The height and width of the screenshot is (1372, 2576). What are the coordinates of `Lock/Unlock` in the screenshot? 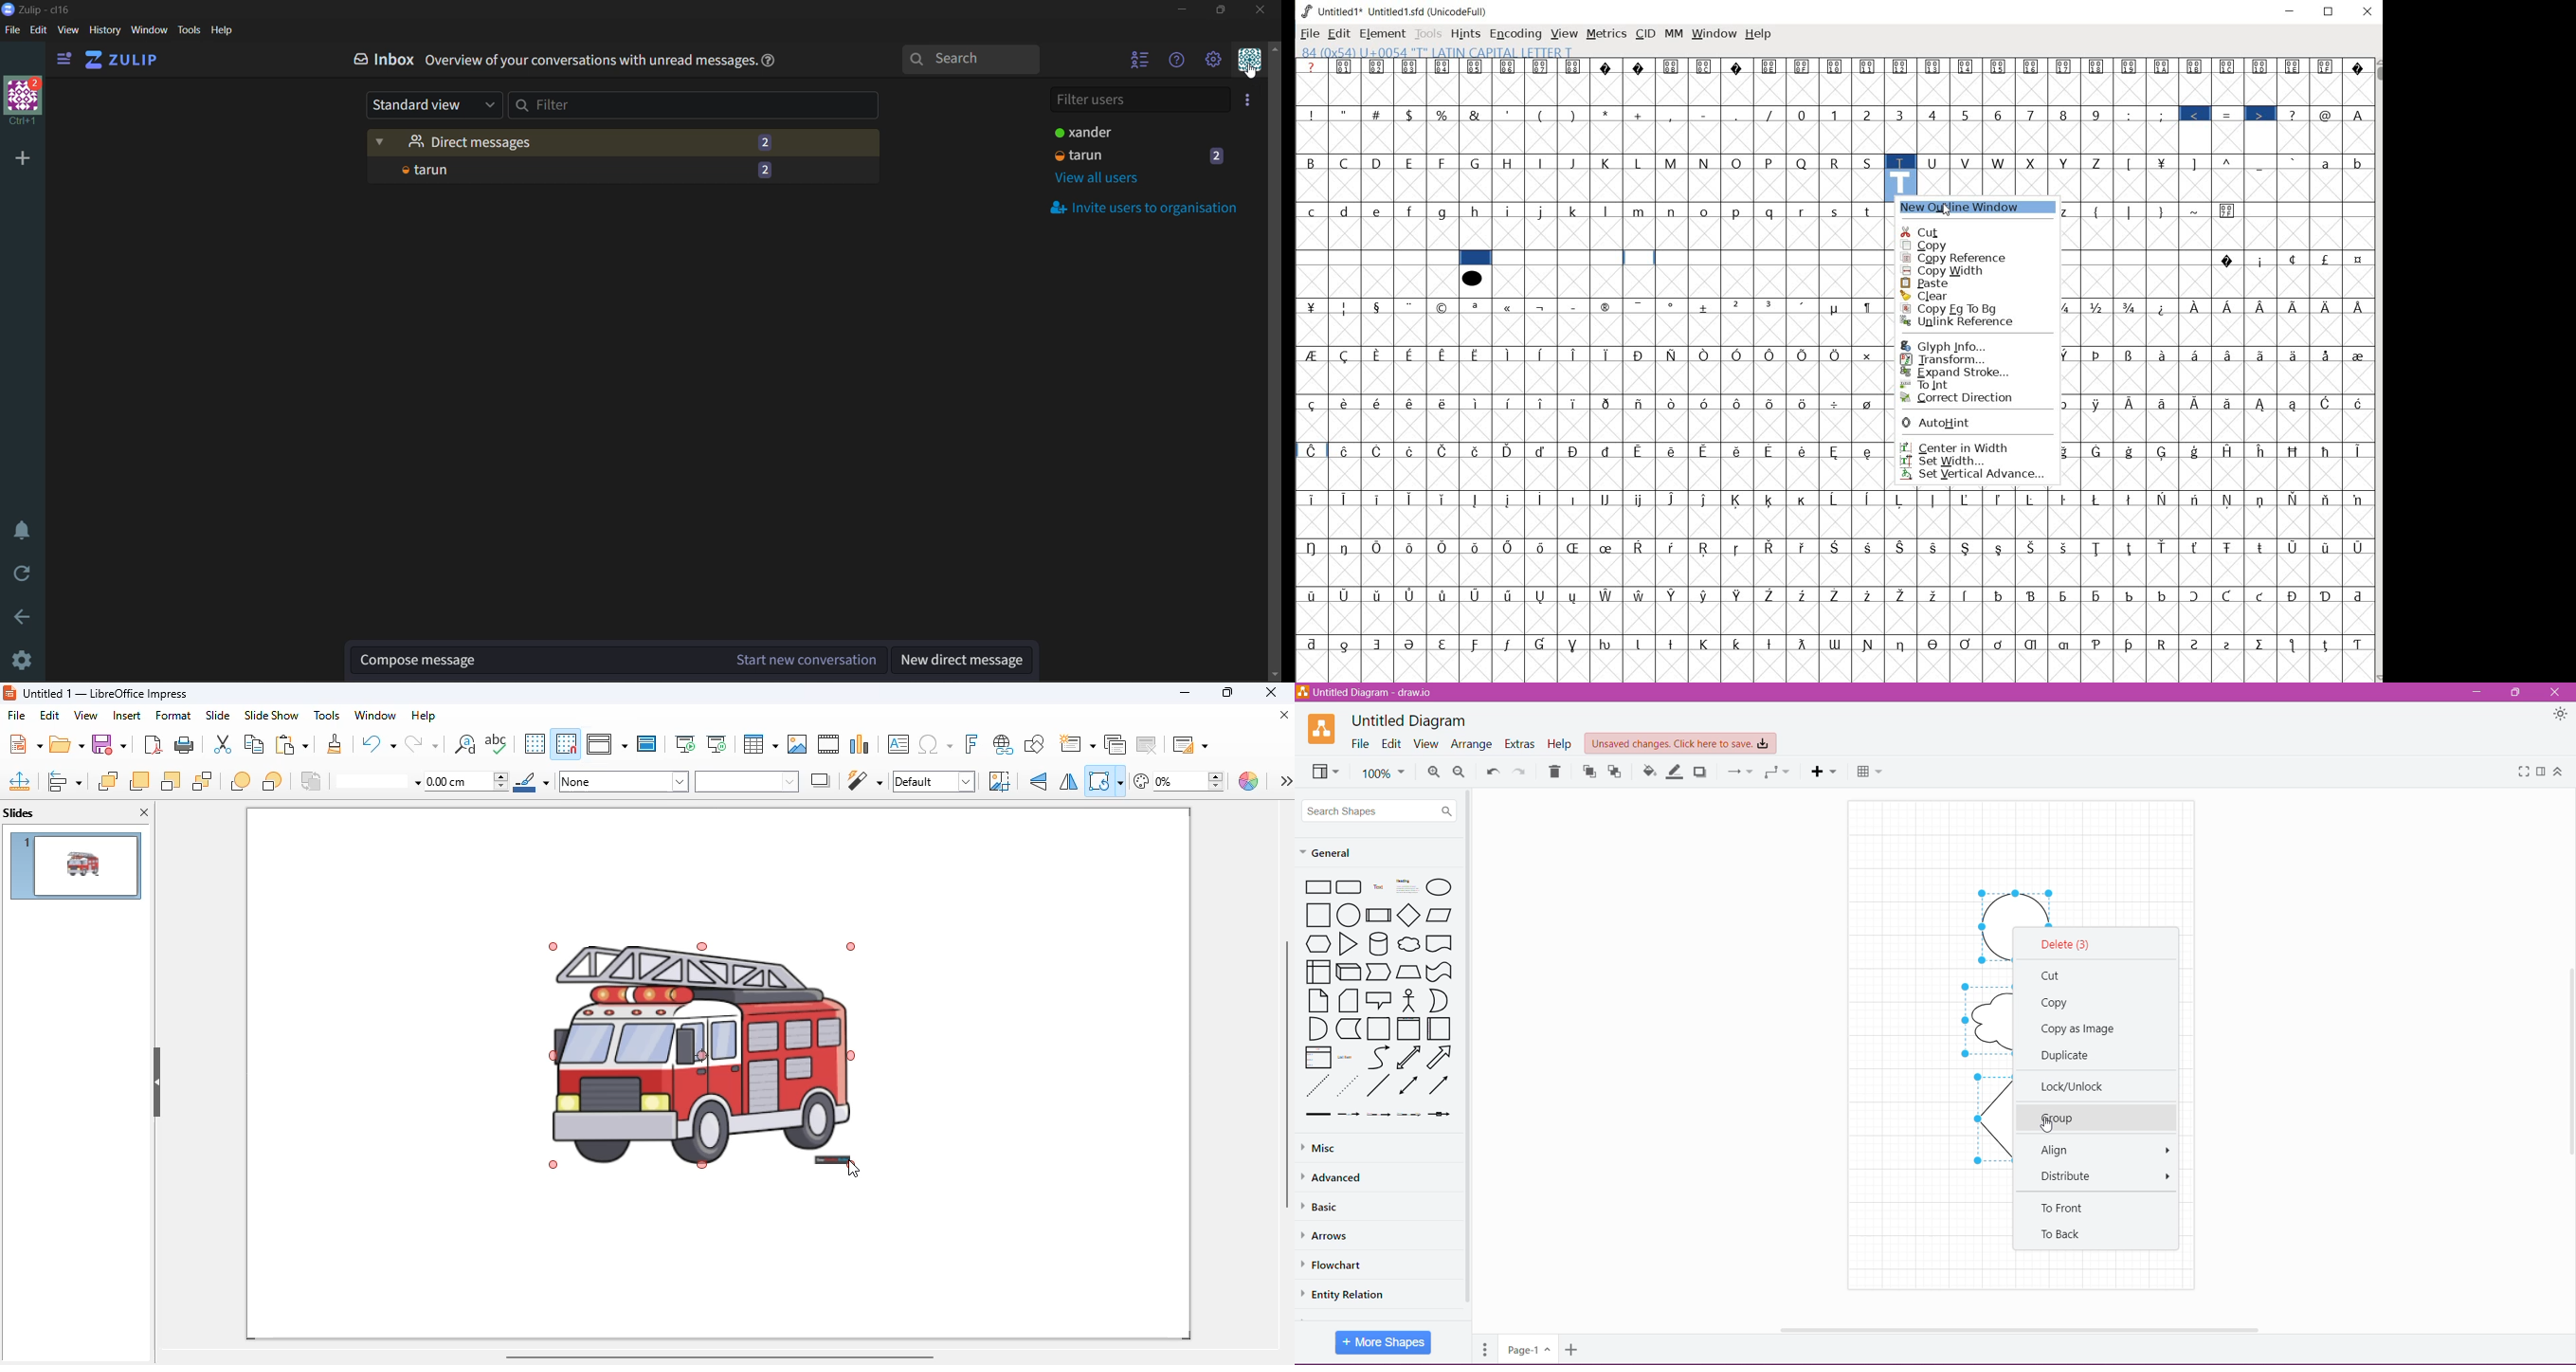 It's located at (2077, 1086).